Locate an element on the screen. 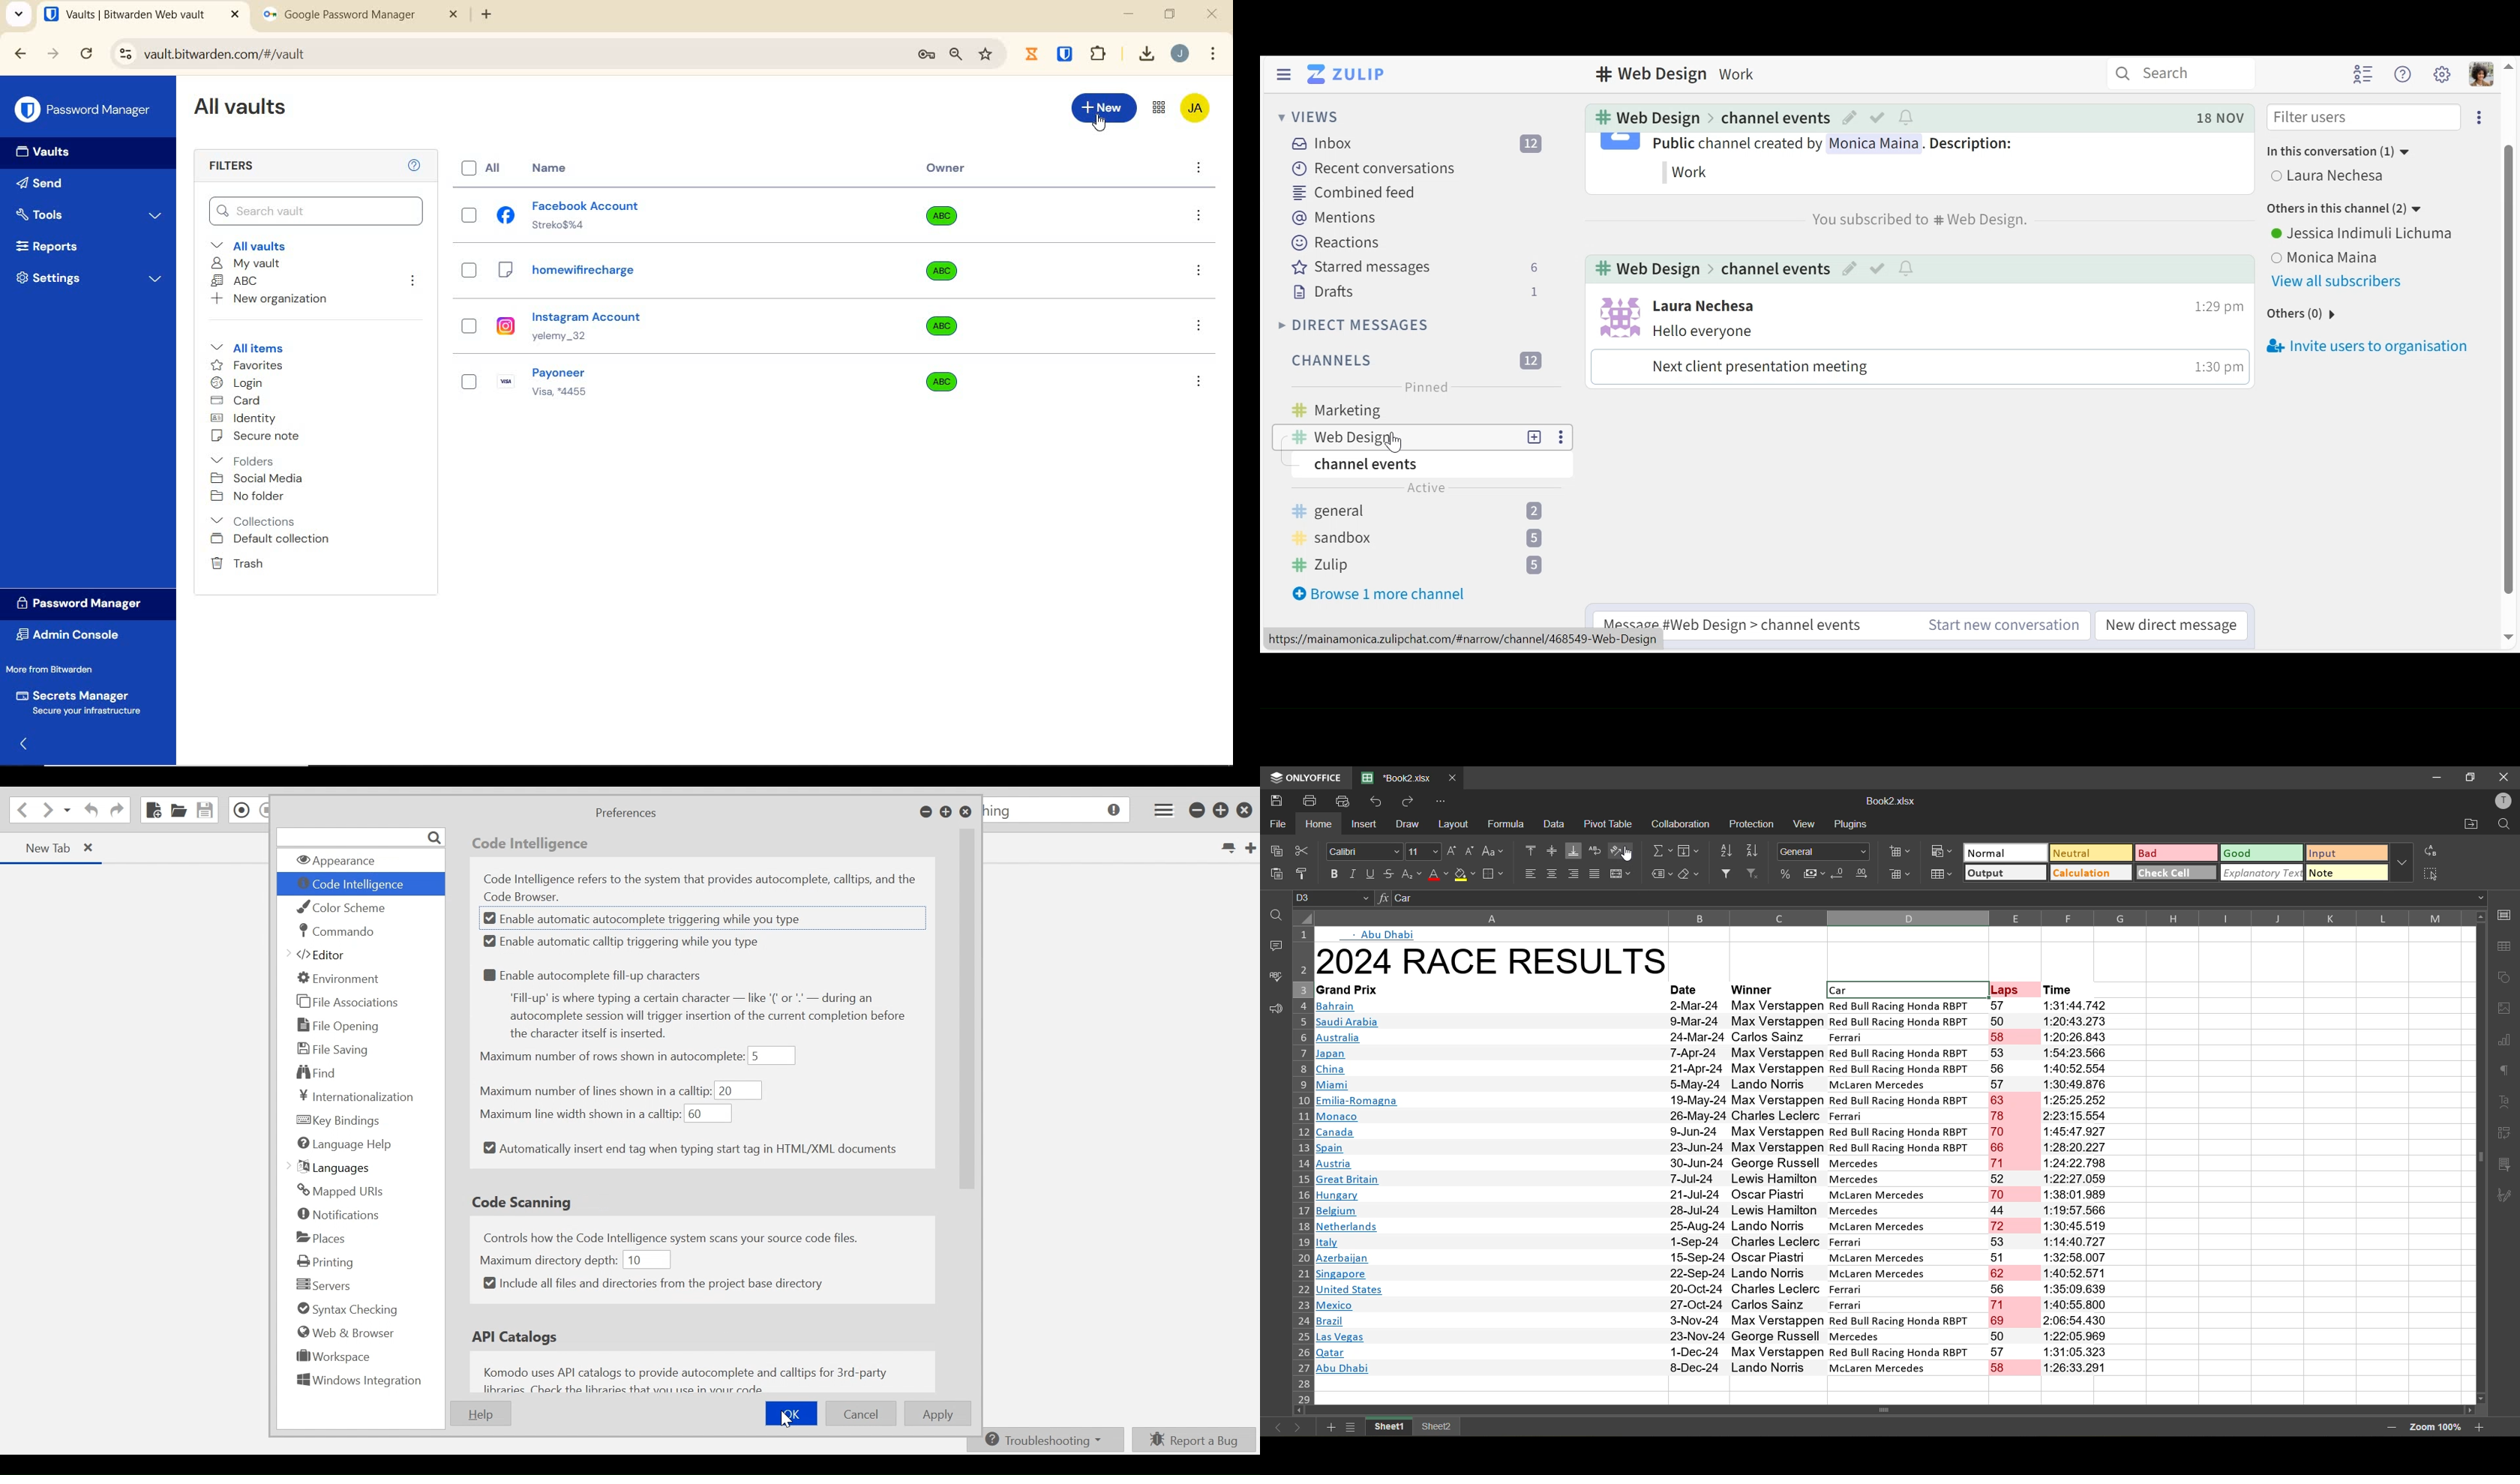 The image size is (2520, 1484). Maximum number of lines shown in a calltip: is located at coordinates (595, 1091).